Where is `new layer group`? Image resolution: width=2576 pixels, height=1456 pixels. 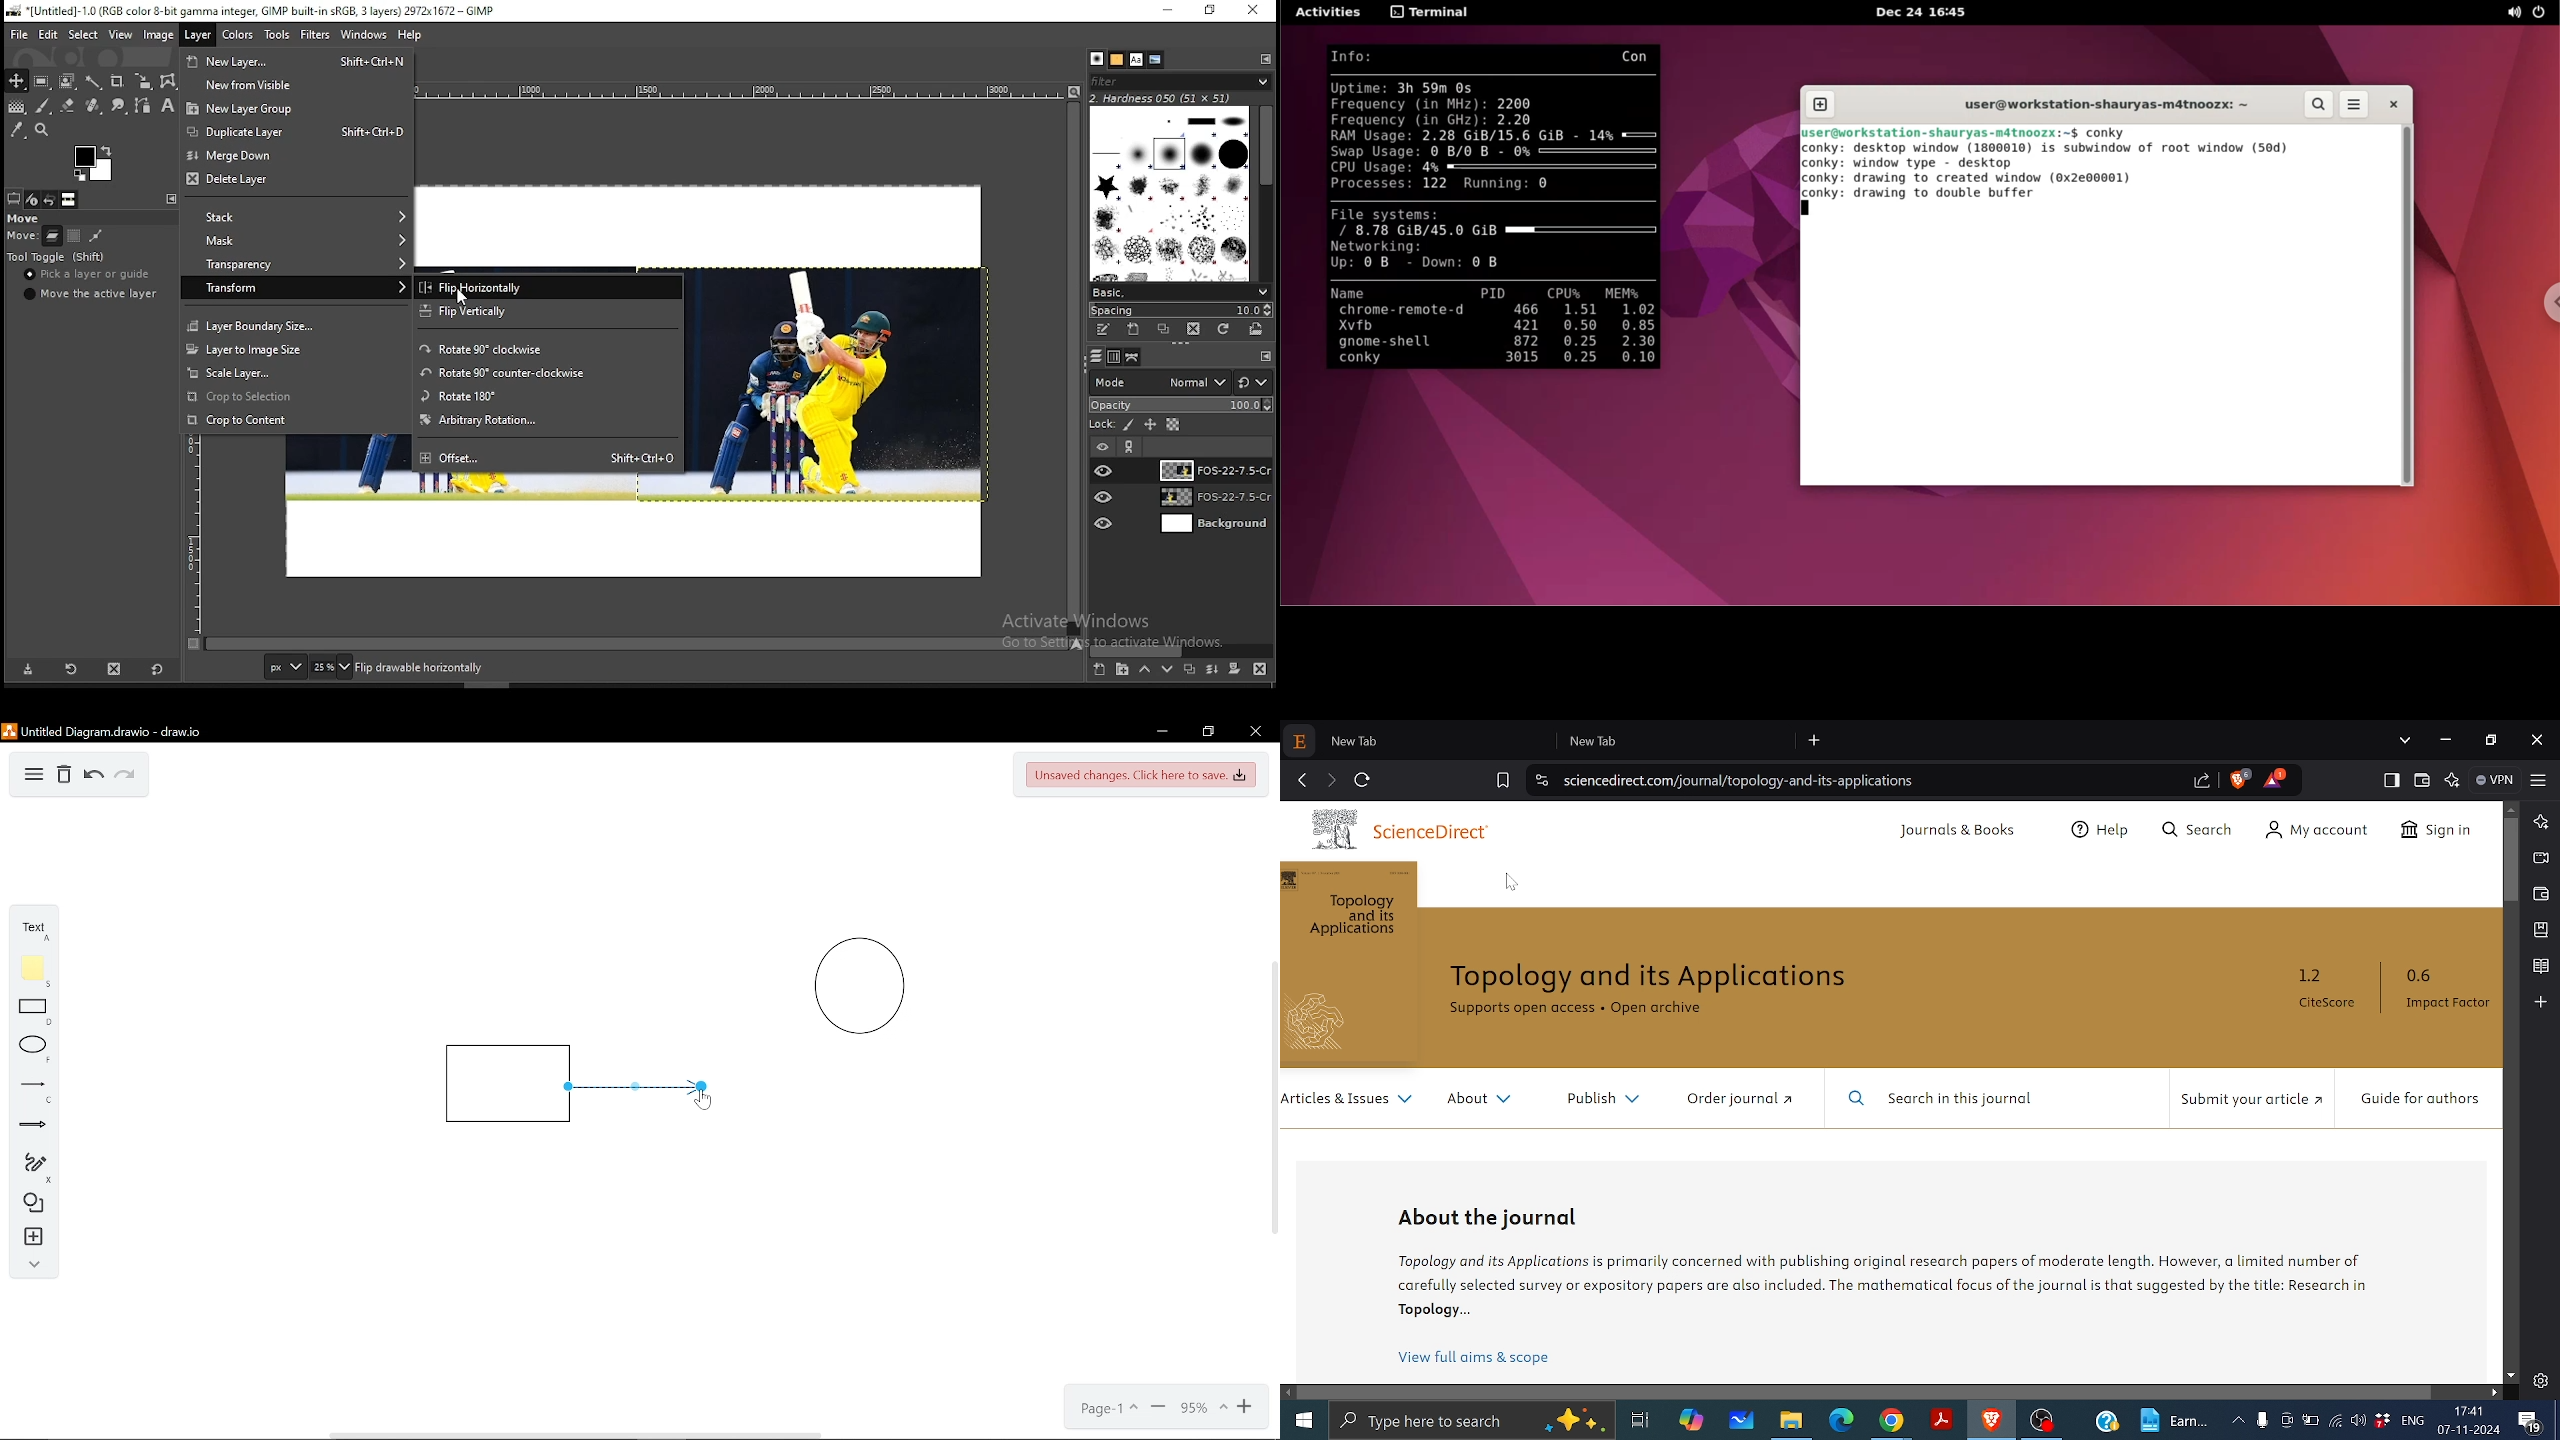 new layer group is located at coordinates (1122, 671).